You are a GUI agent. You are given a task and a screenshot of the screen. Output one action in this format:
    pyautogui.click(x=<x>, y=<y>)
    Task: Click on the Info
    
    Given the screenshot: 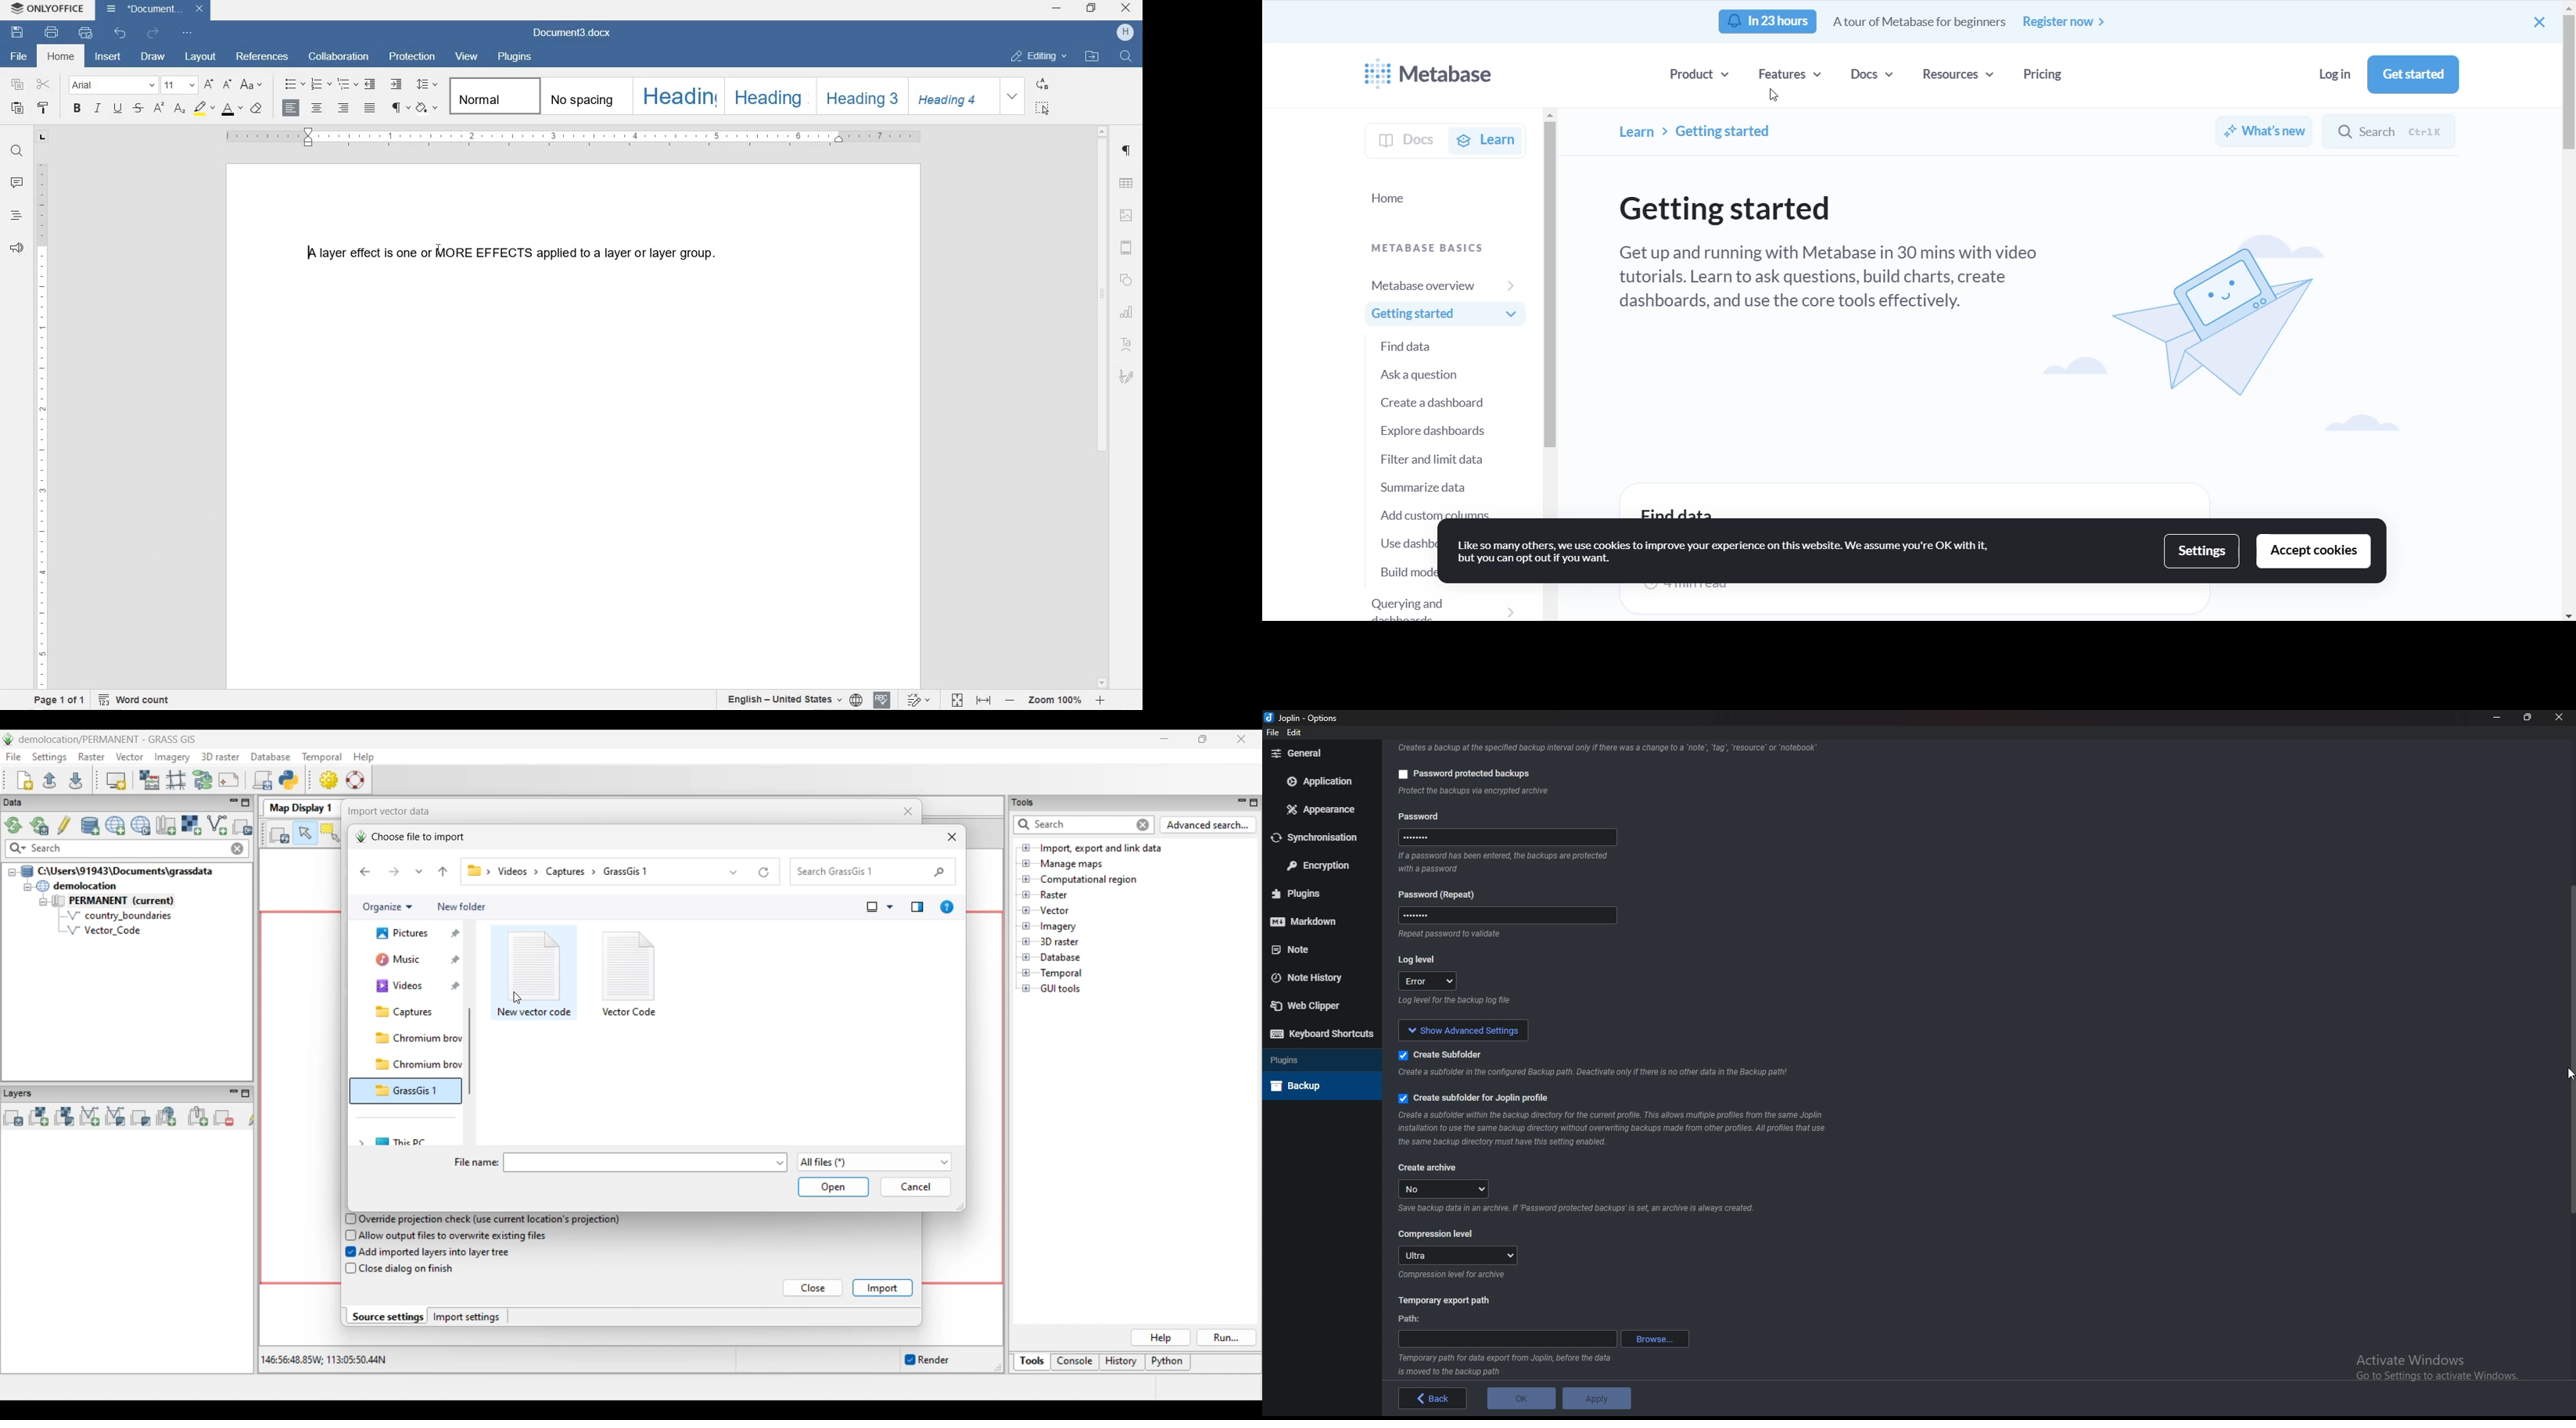 What is the action you would take?
    pyautogui.click(x=1454, y=1276)
    